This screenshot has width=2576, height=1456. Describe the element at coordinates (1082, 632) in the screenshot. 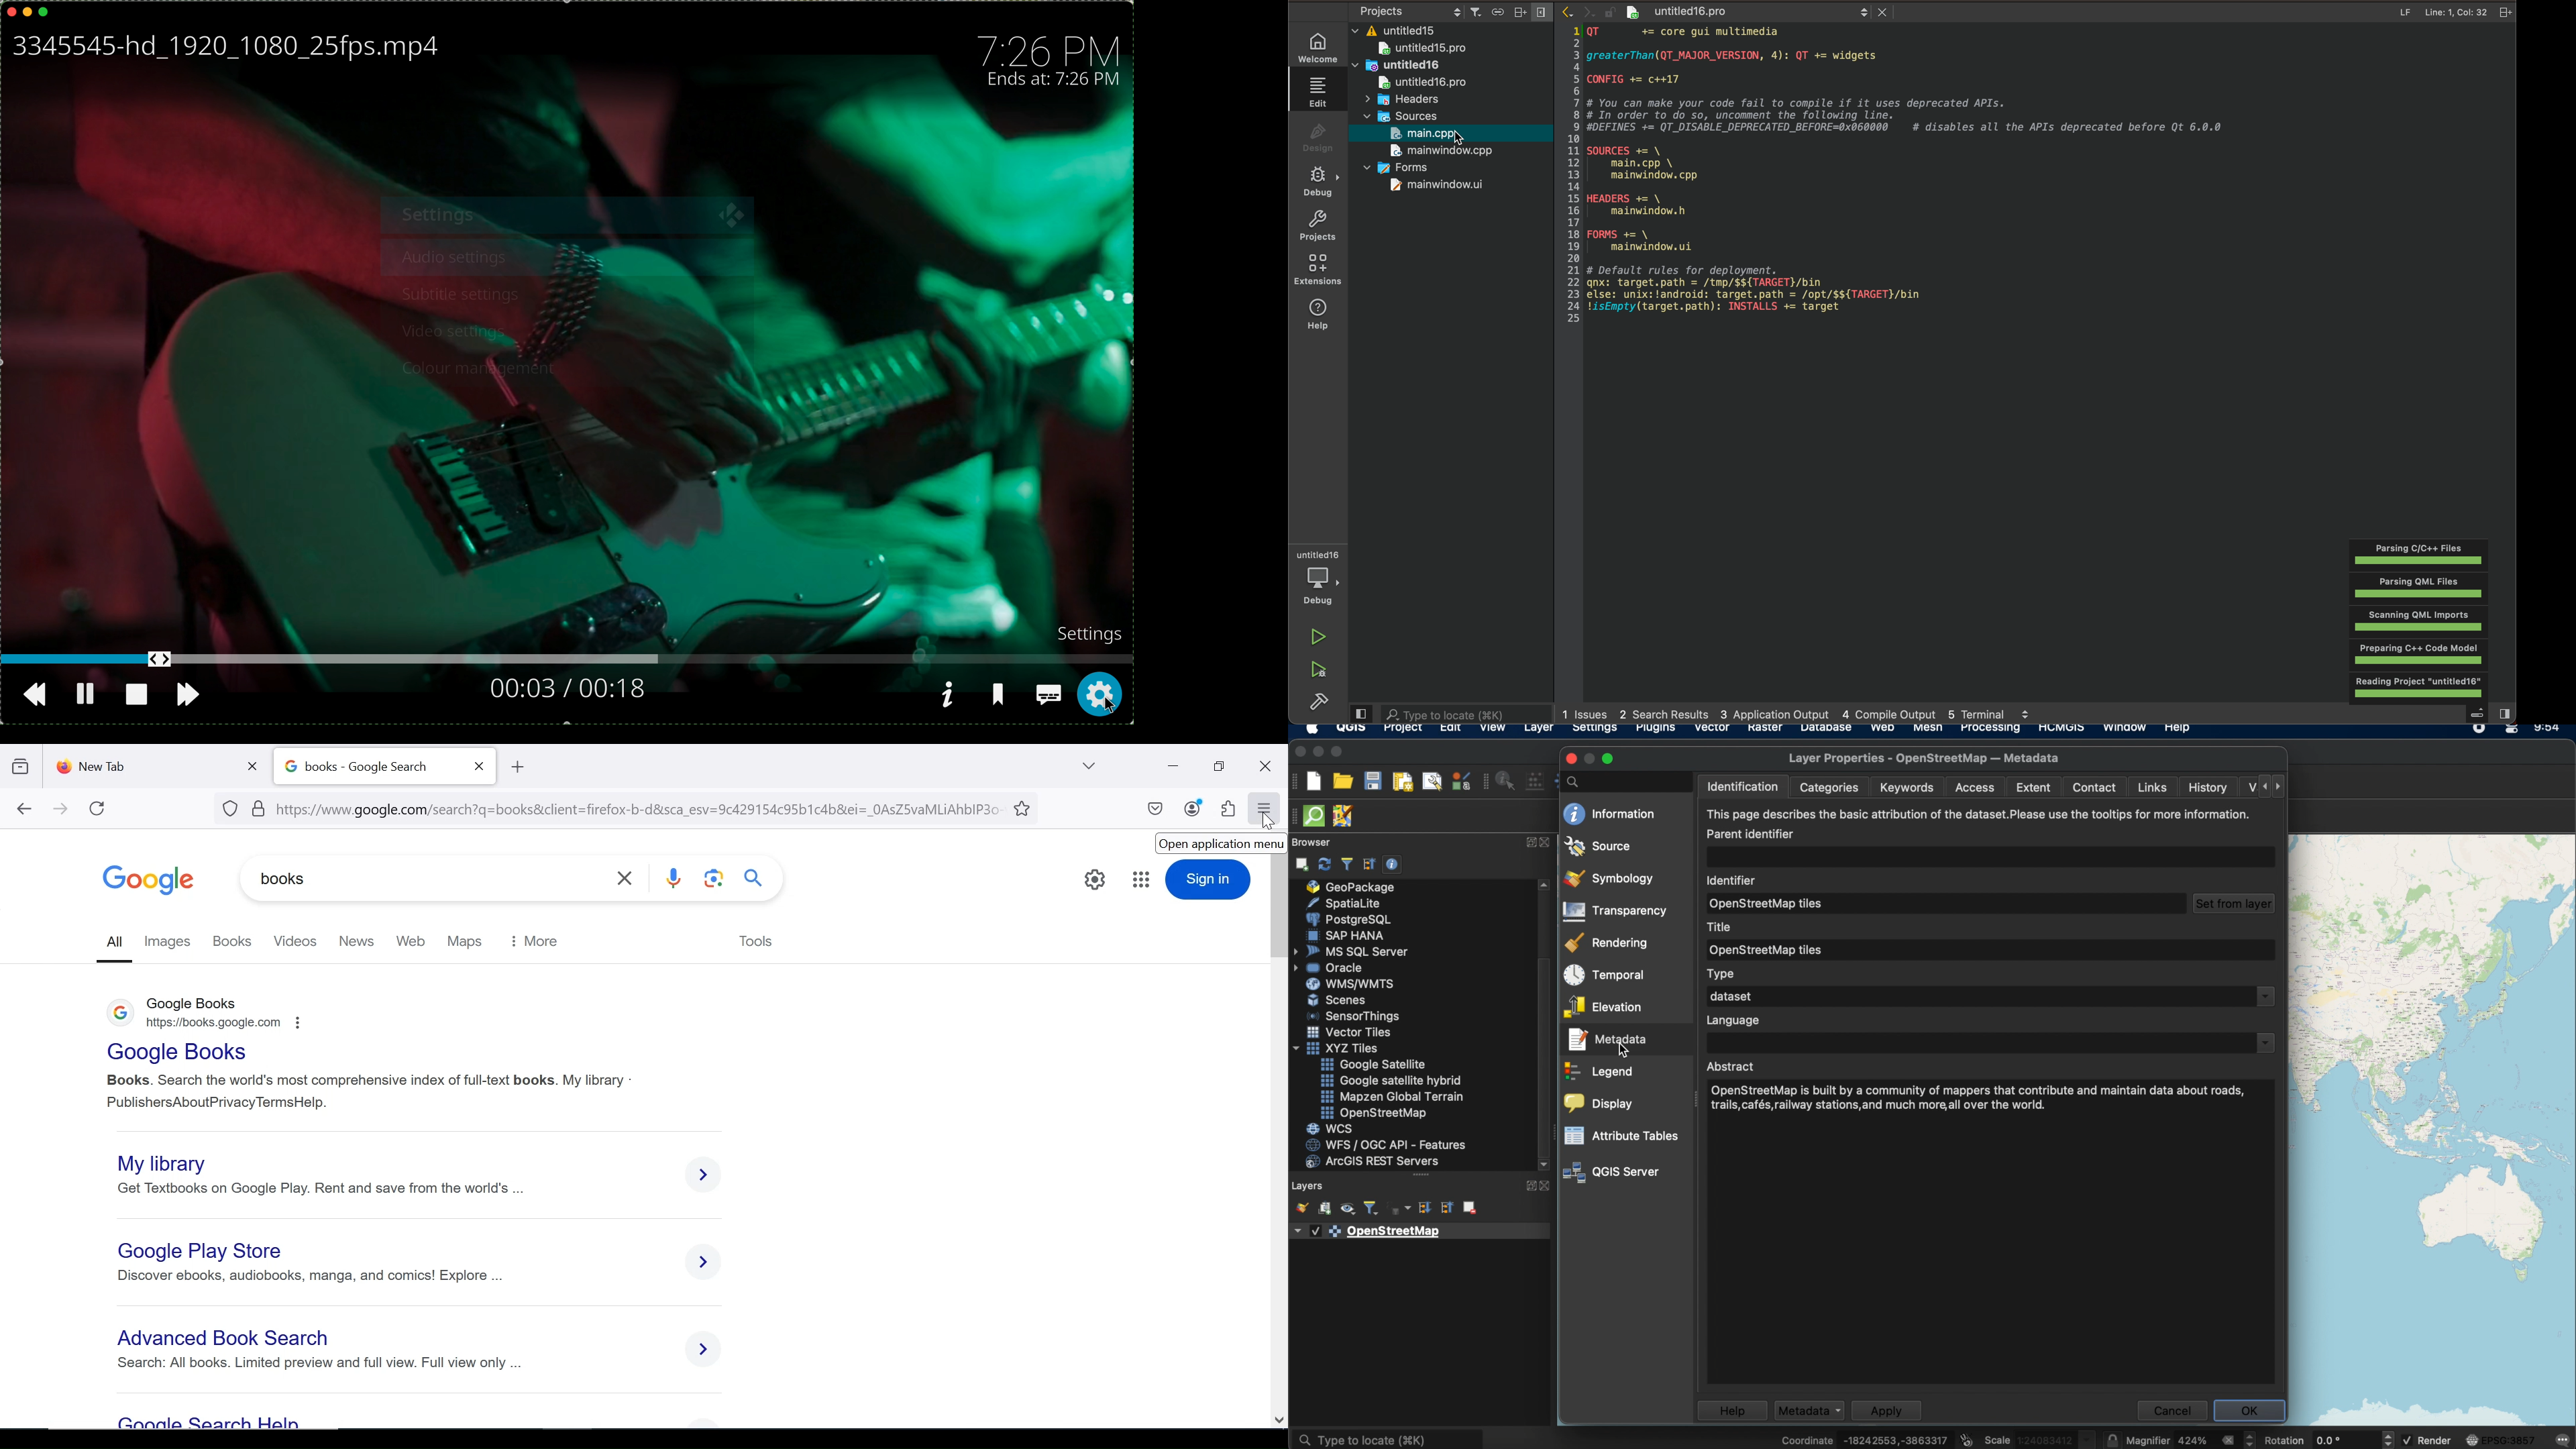

I see `settings` at that location.